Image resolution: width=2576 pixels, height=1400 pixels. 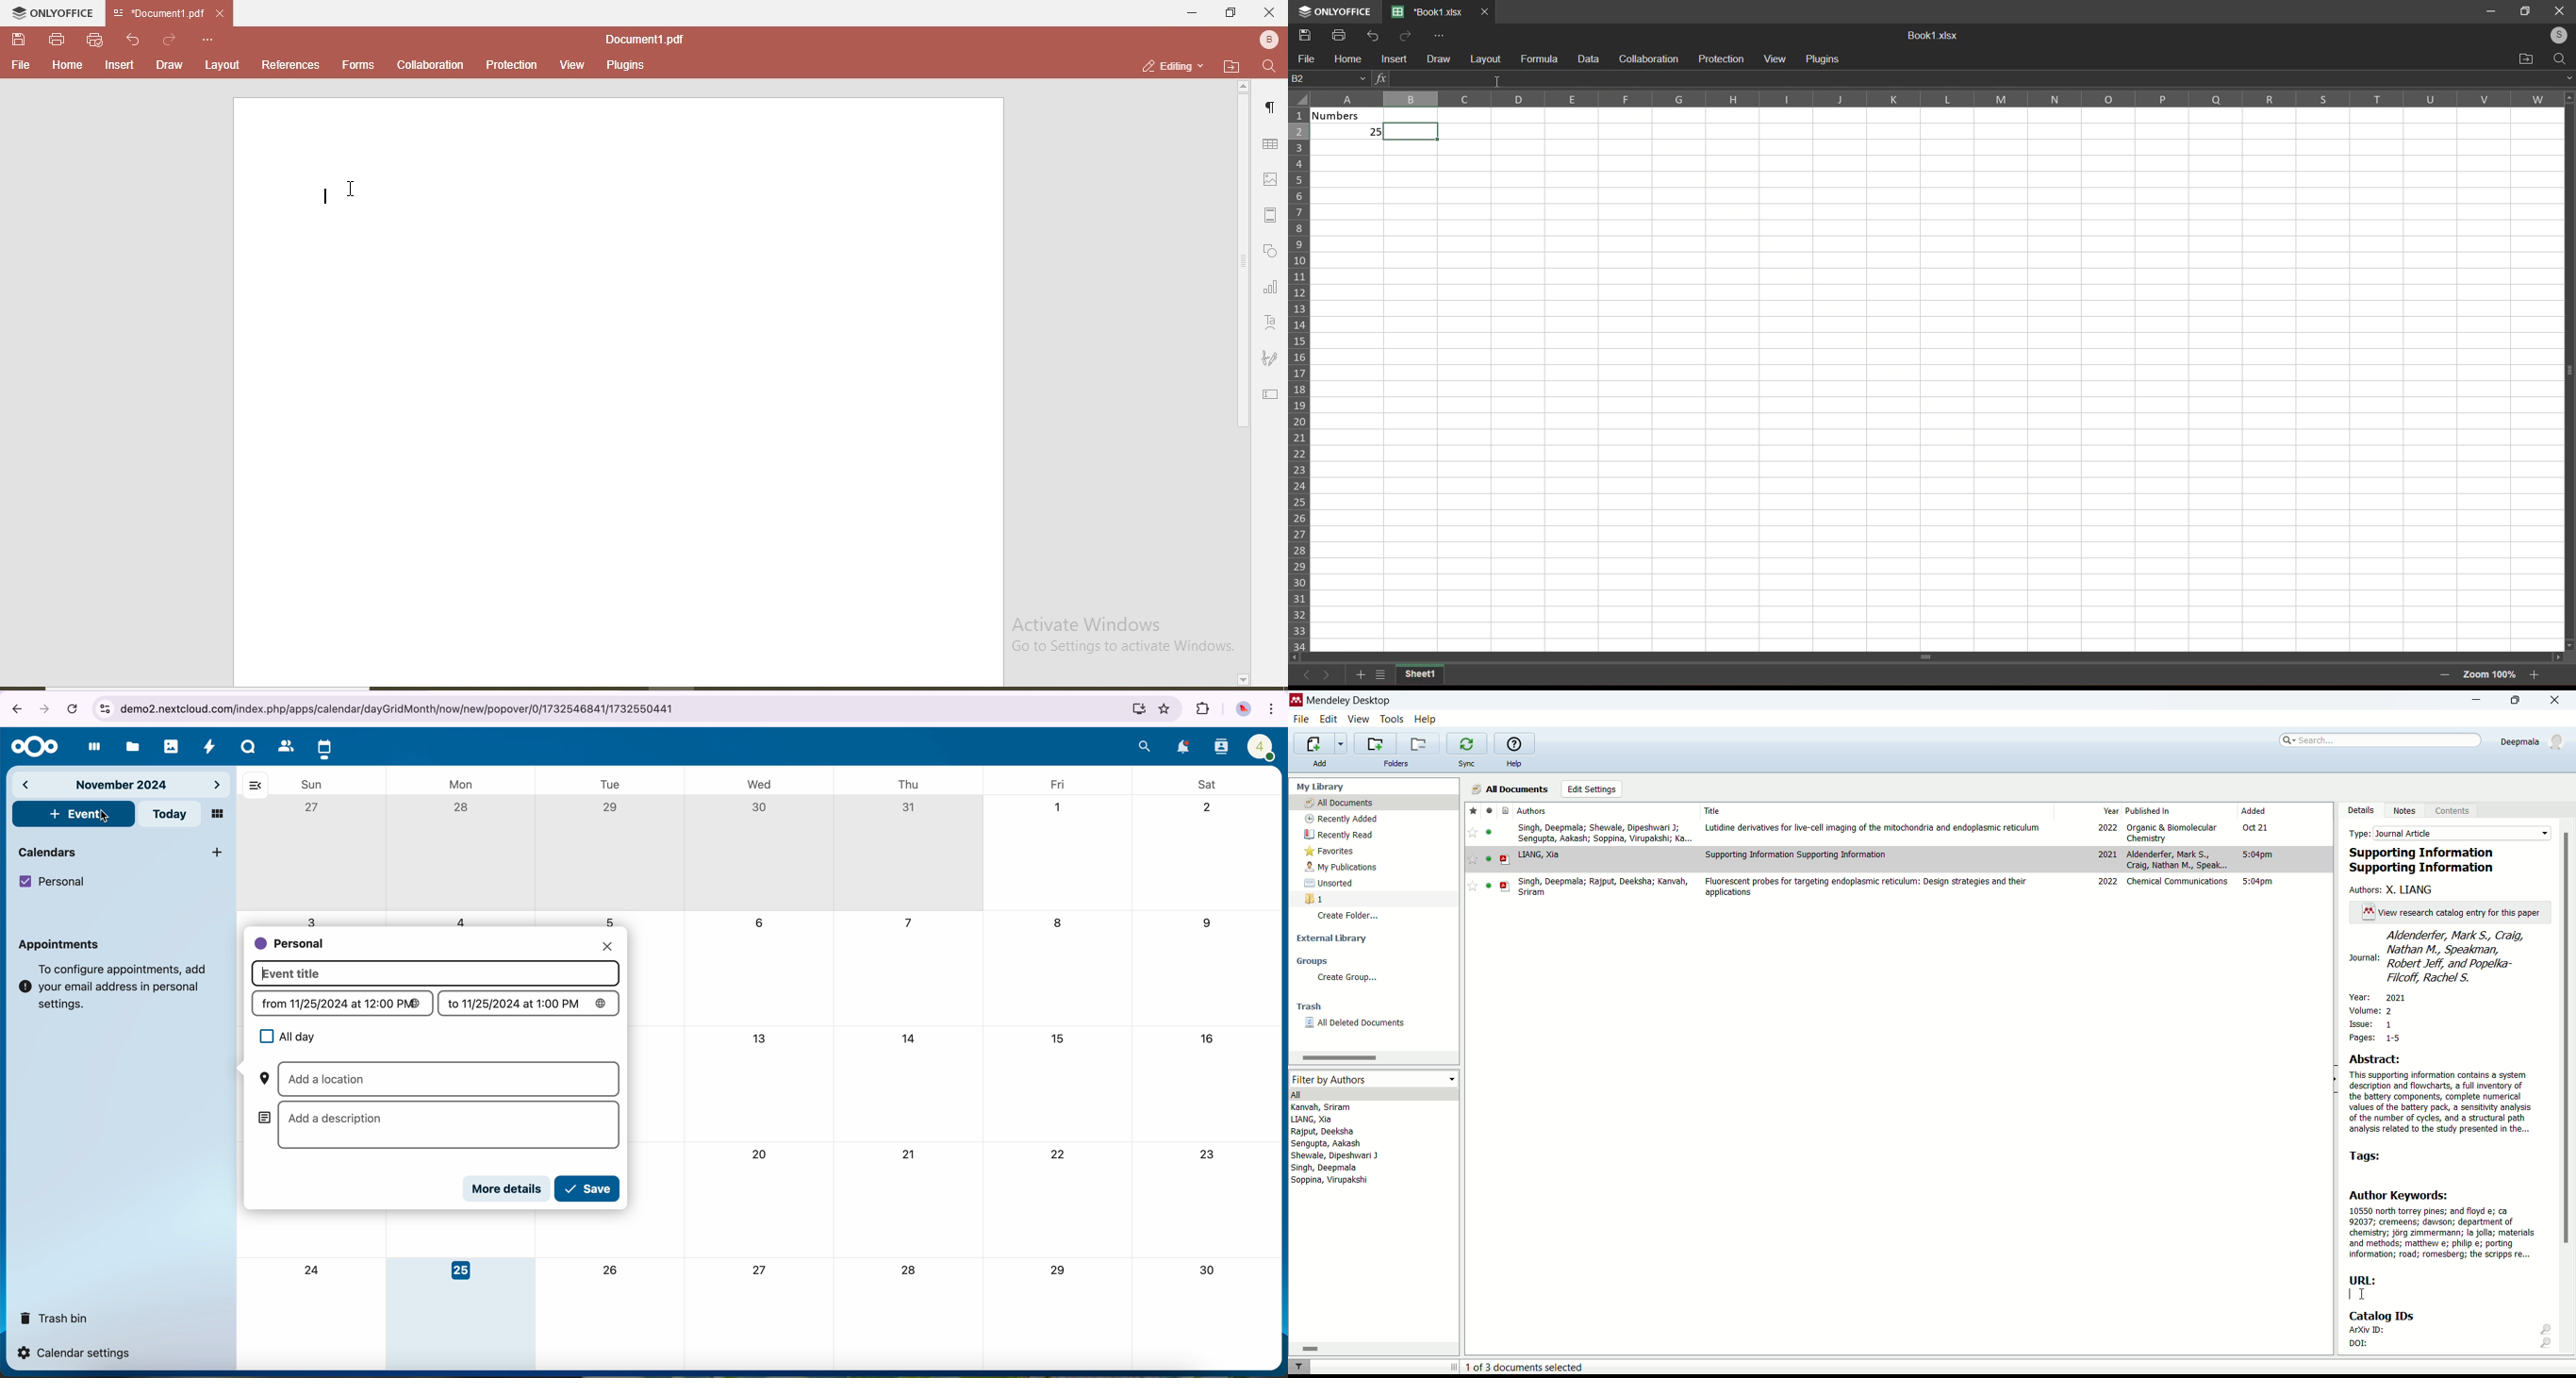 What do you see at coordinates (322, 191) in the screenshot?
I see `text cursor` at bounding box center [322, 191].